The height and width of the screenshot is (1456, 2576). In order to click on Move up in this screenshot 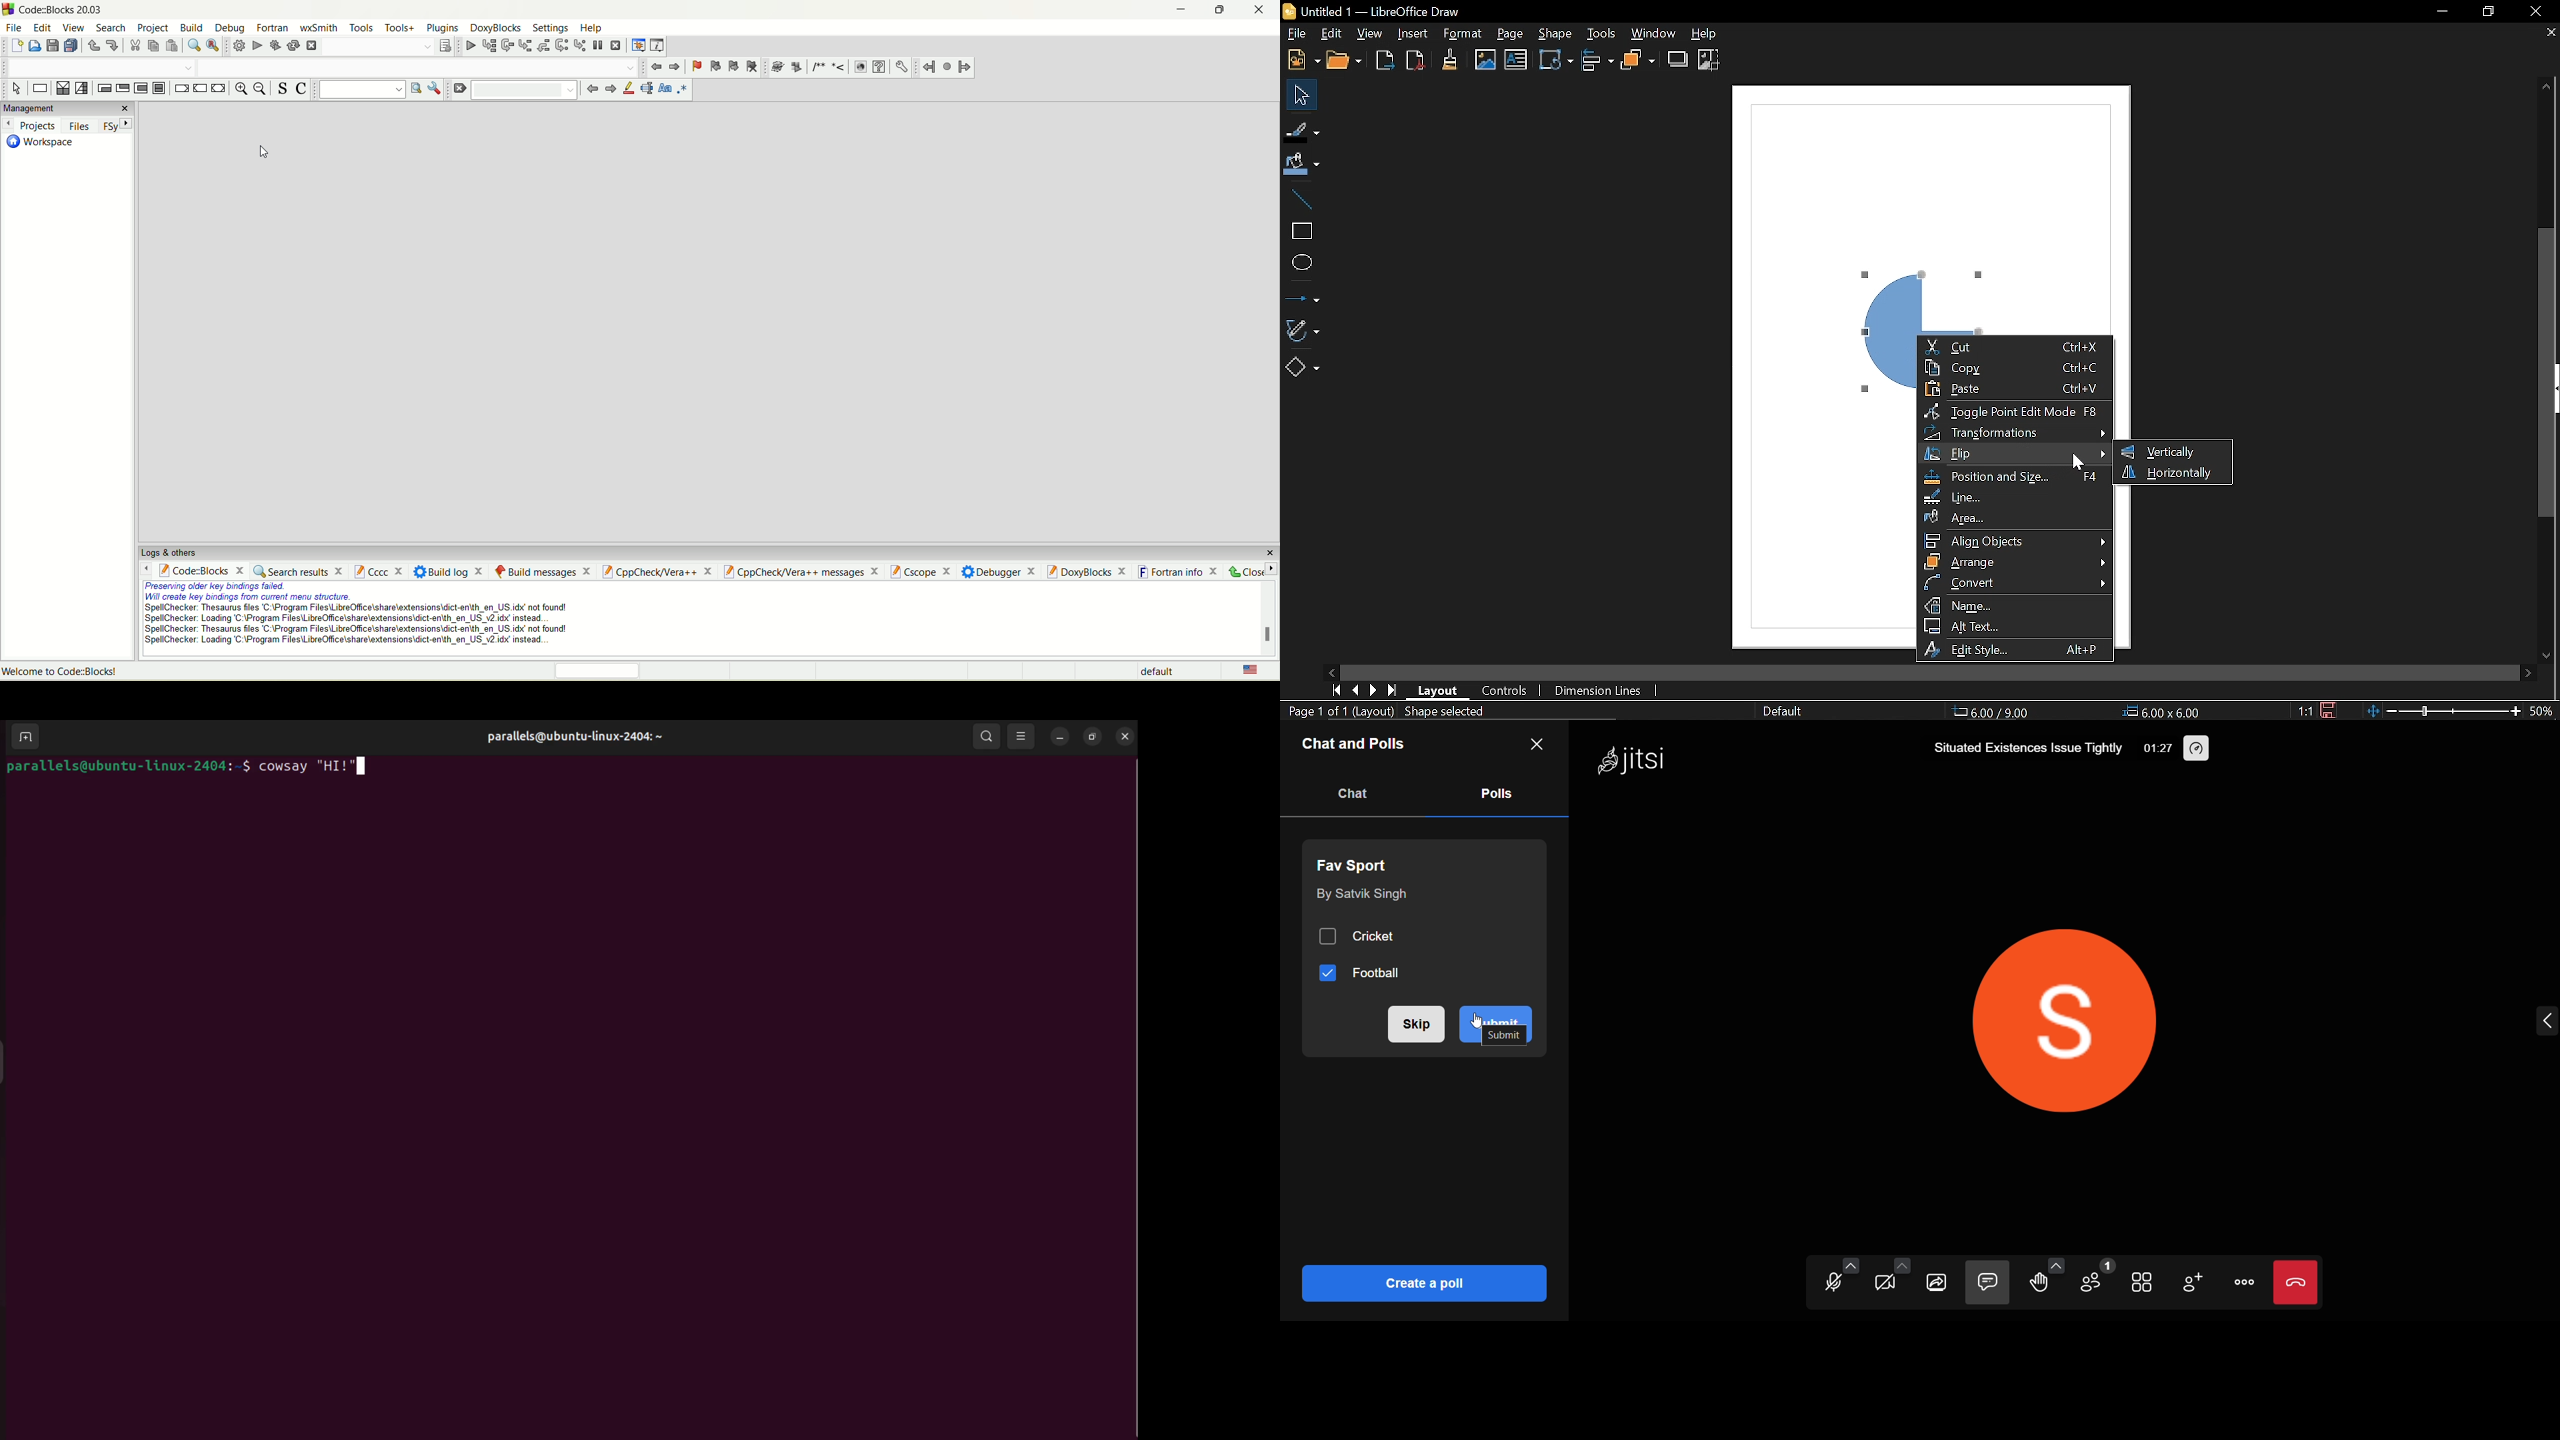, I will do `click(2546, 87)`.